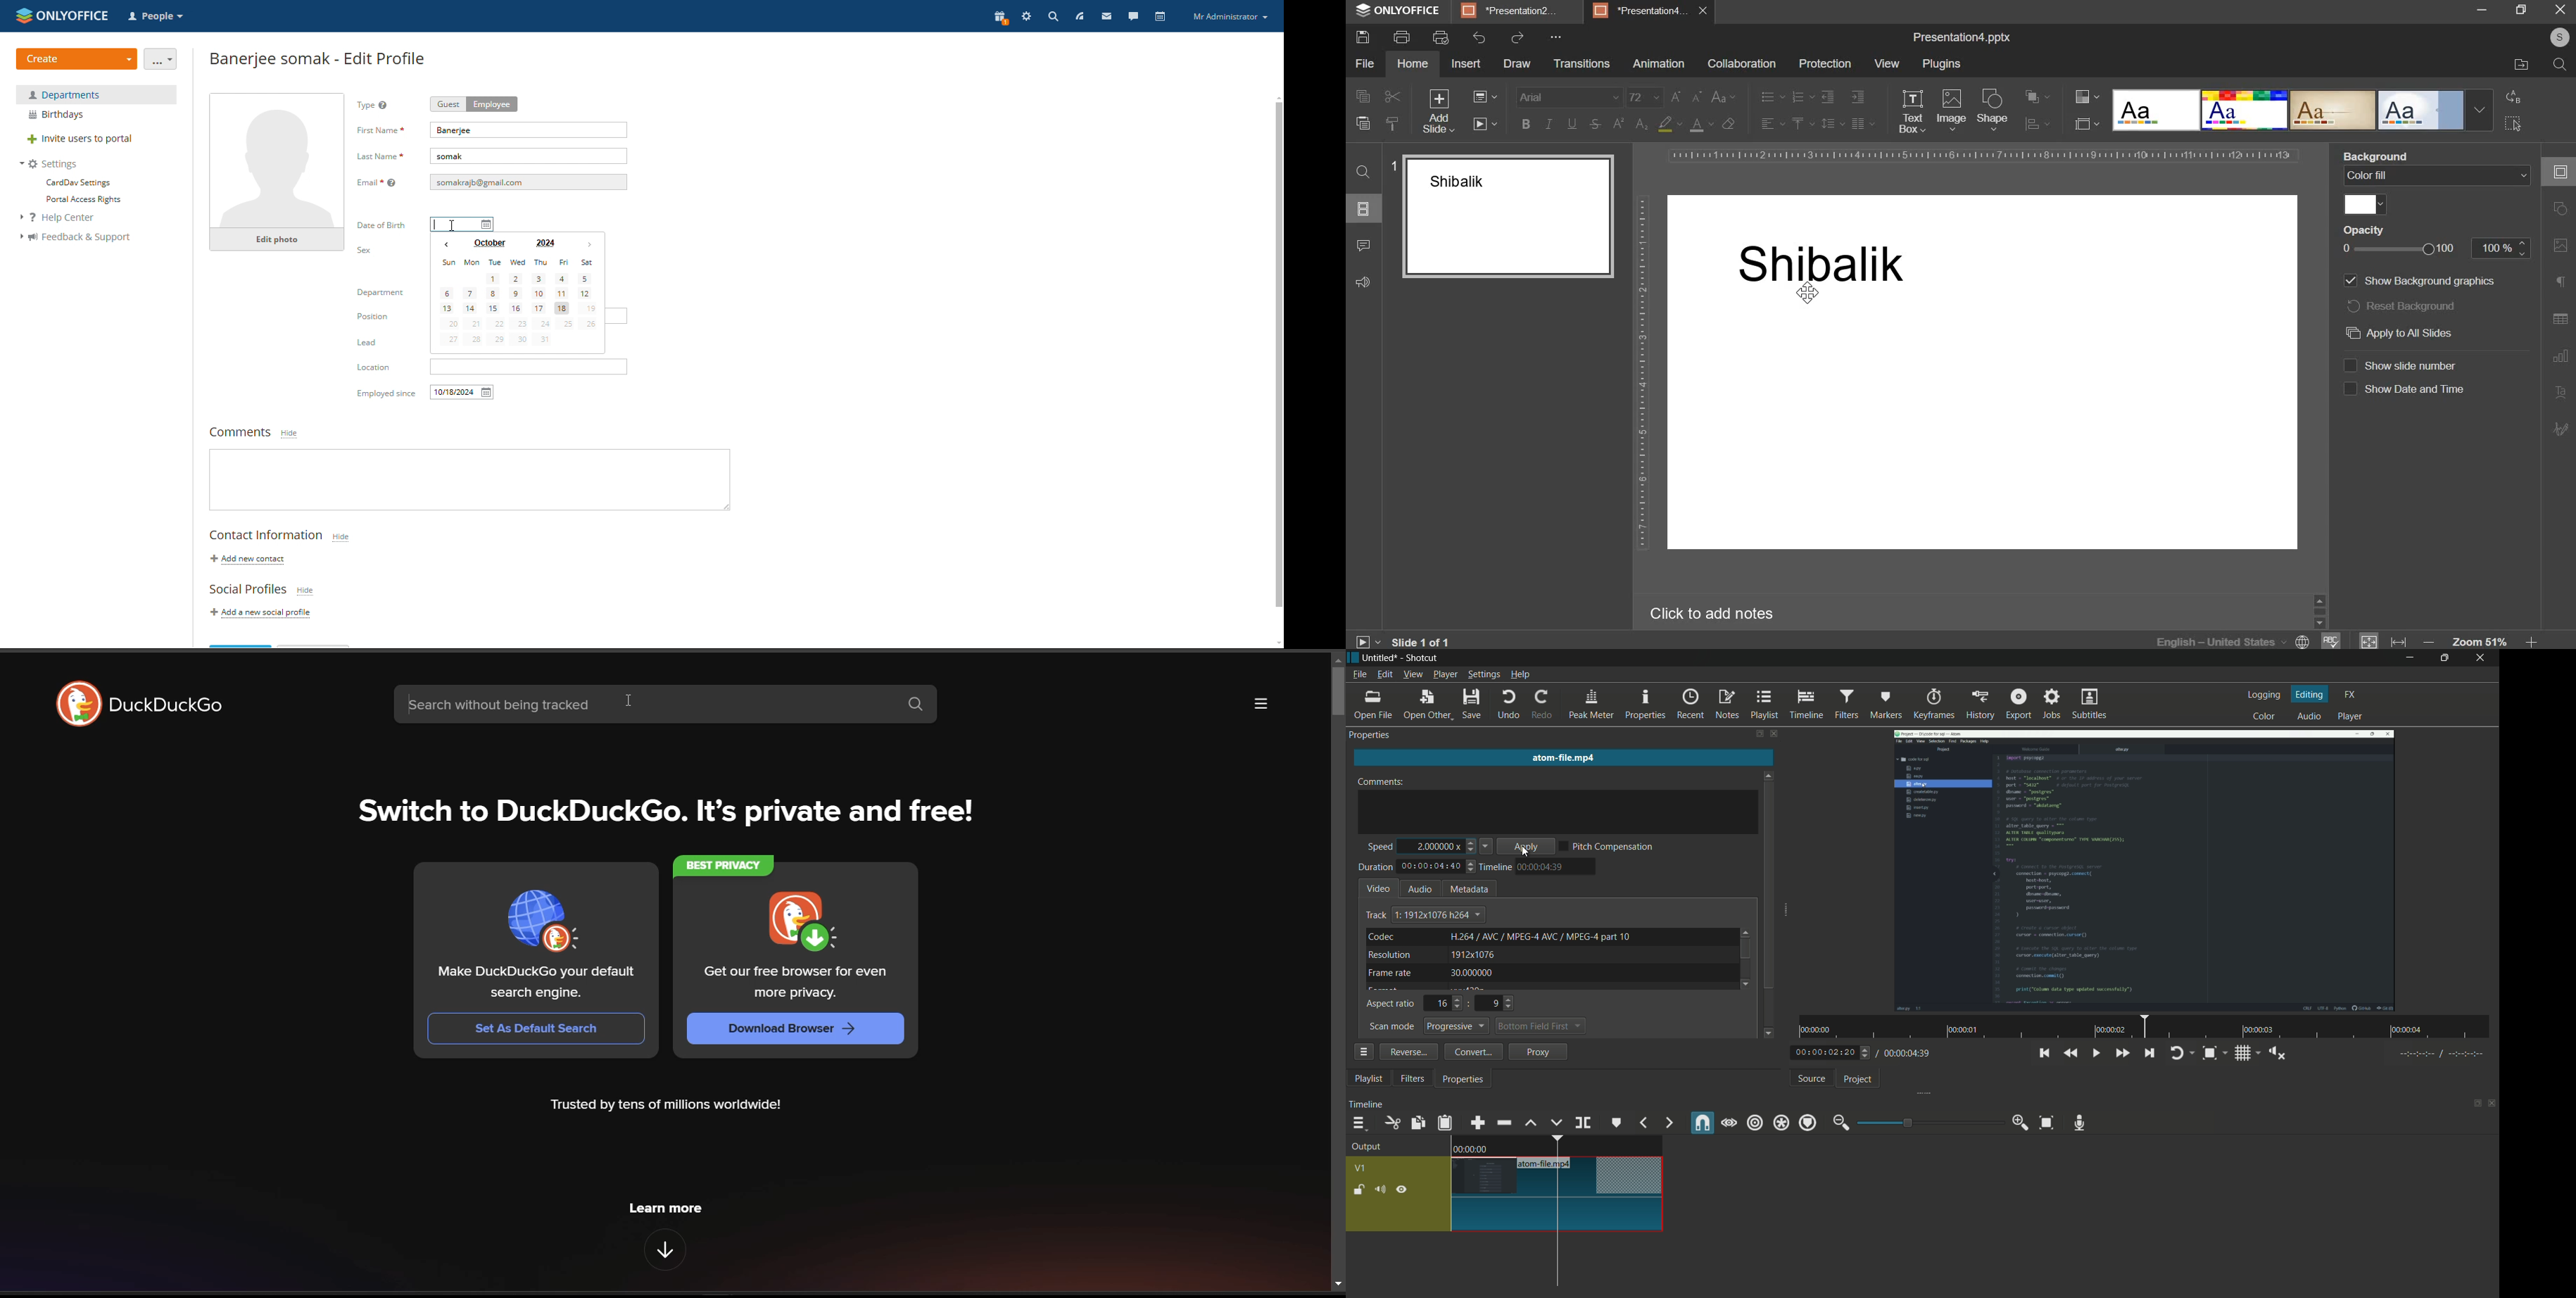 This screenshot has height=1316, width=2576. Describe the element at coordinates (1942, 65) in the screenshot. I see `plugins` at that location.